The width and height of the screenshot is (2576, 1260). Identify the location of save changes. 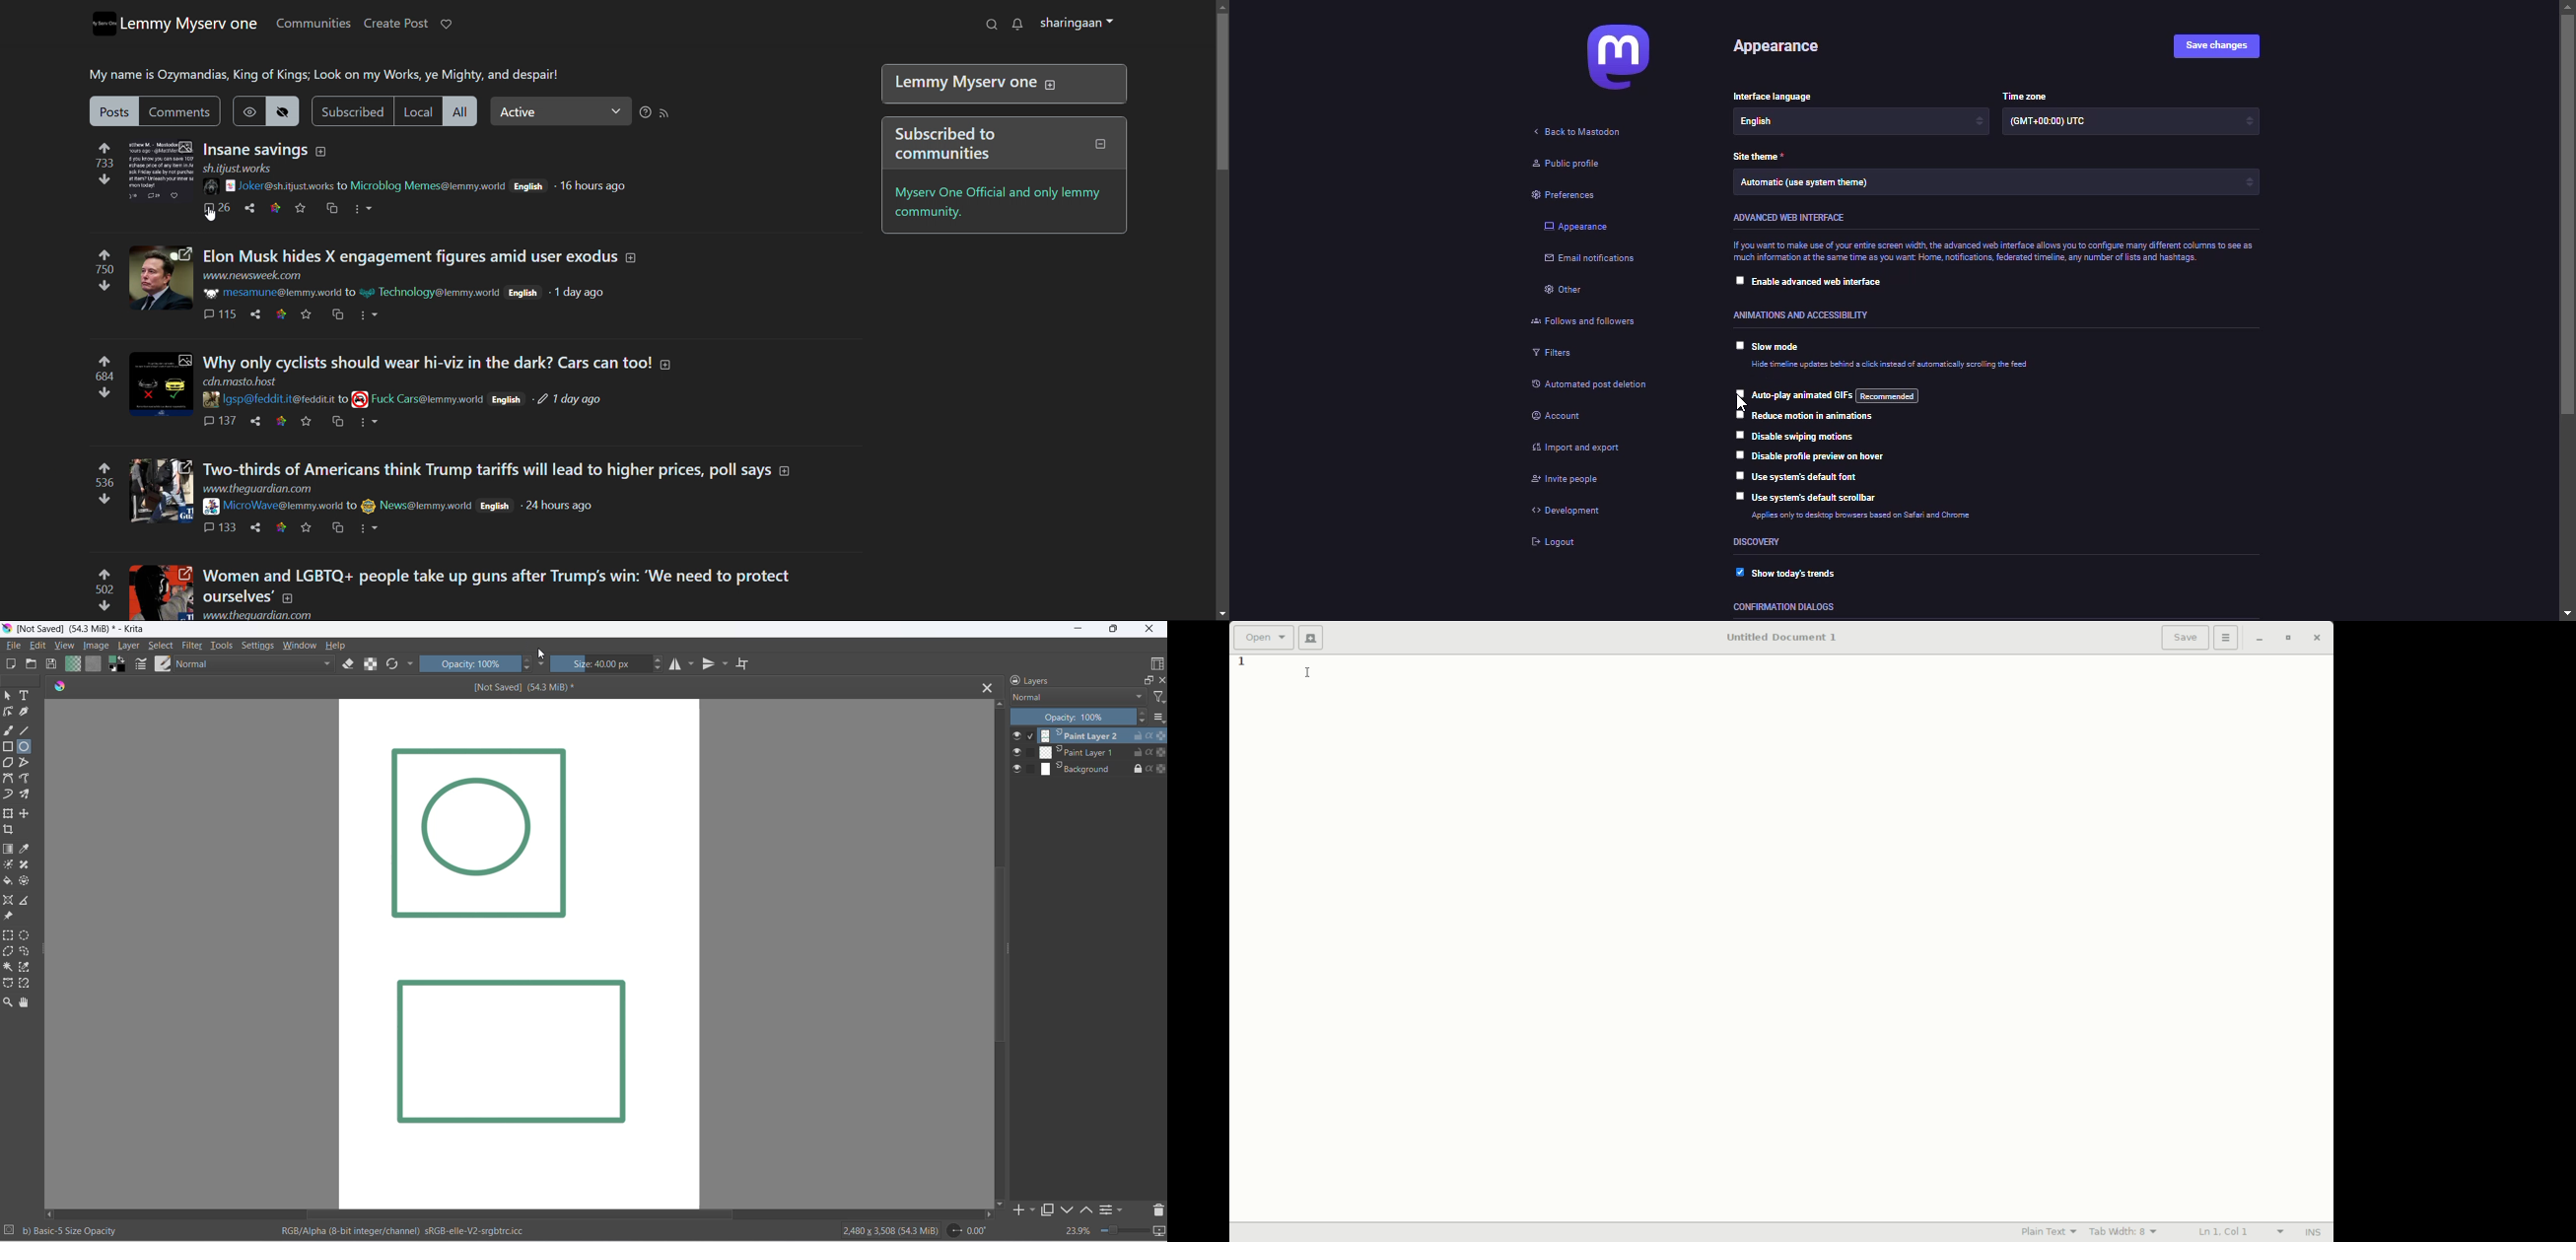
(2225, 45).